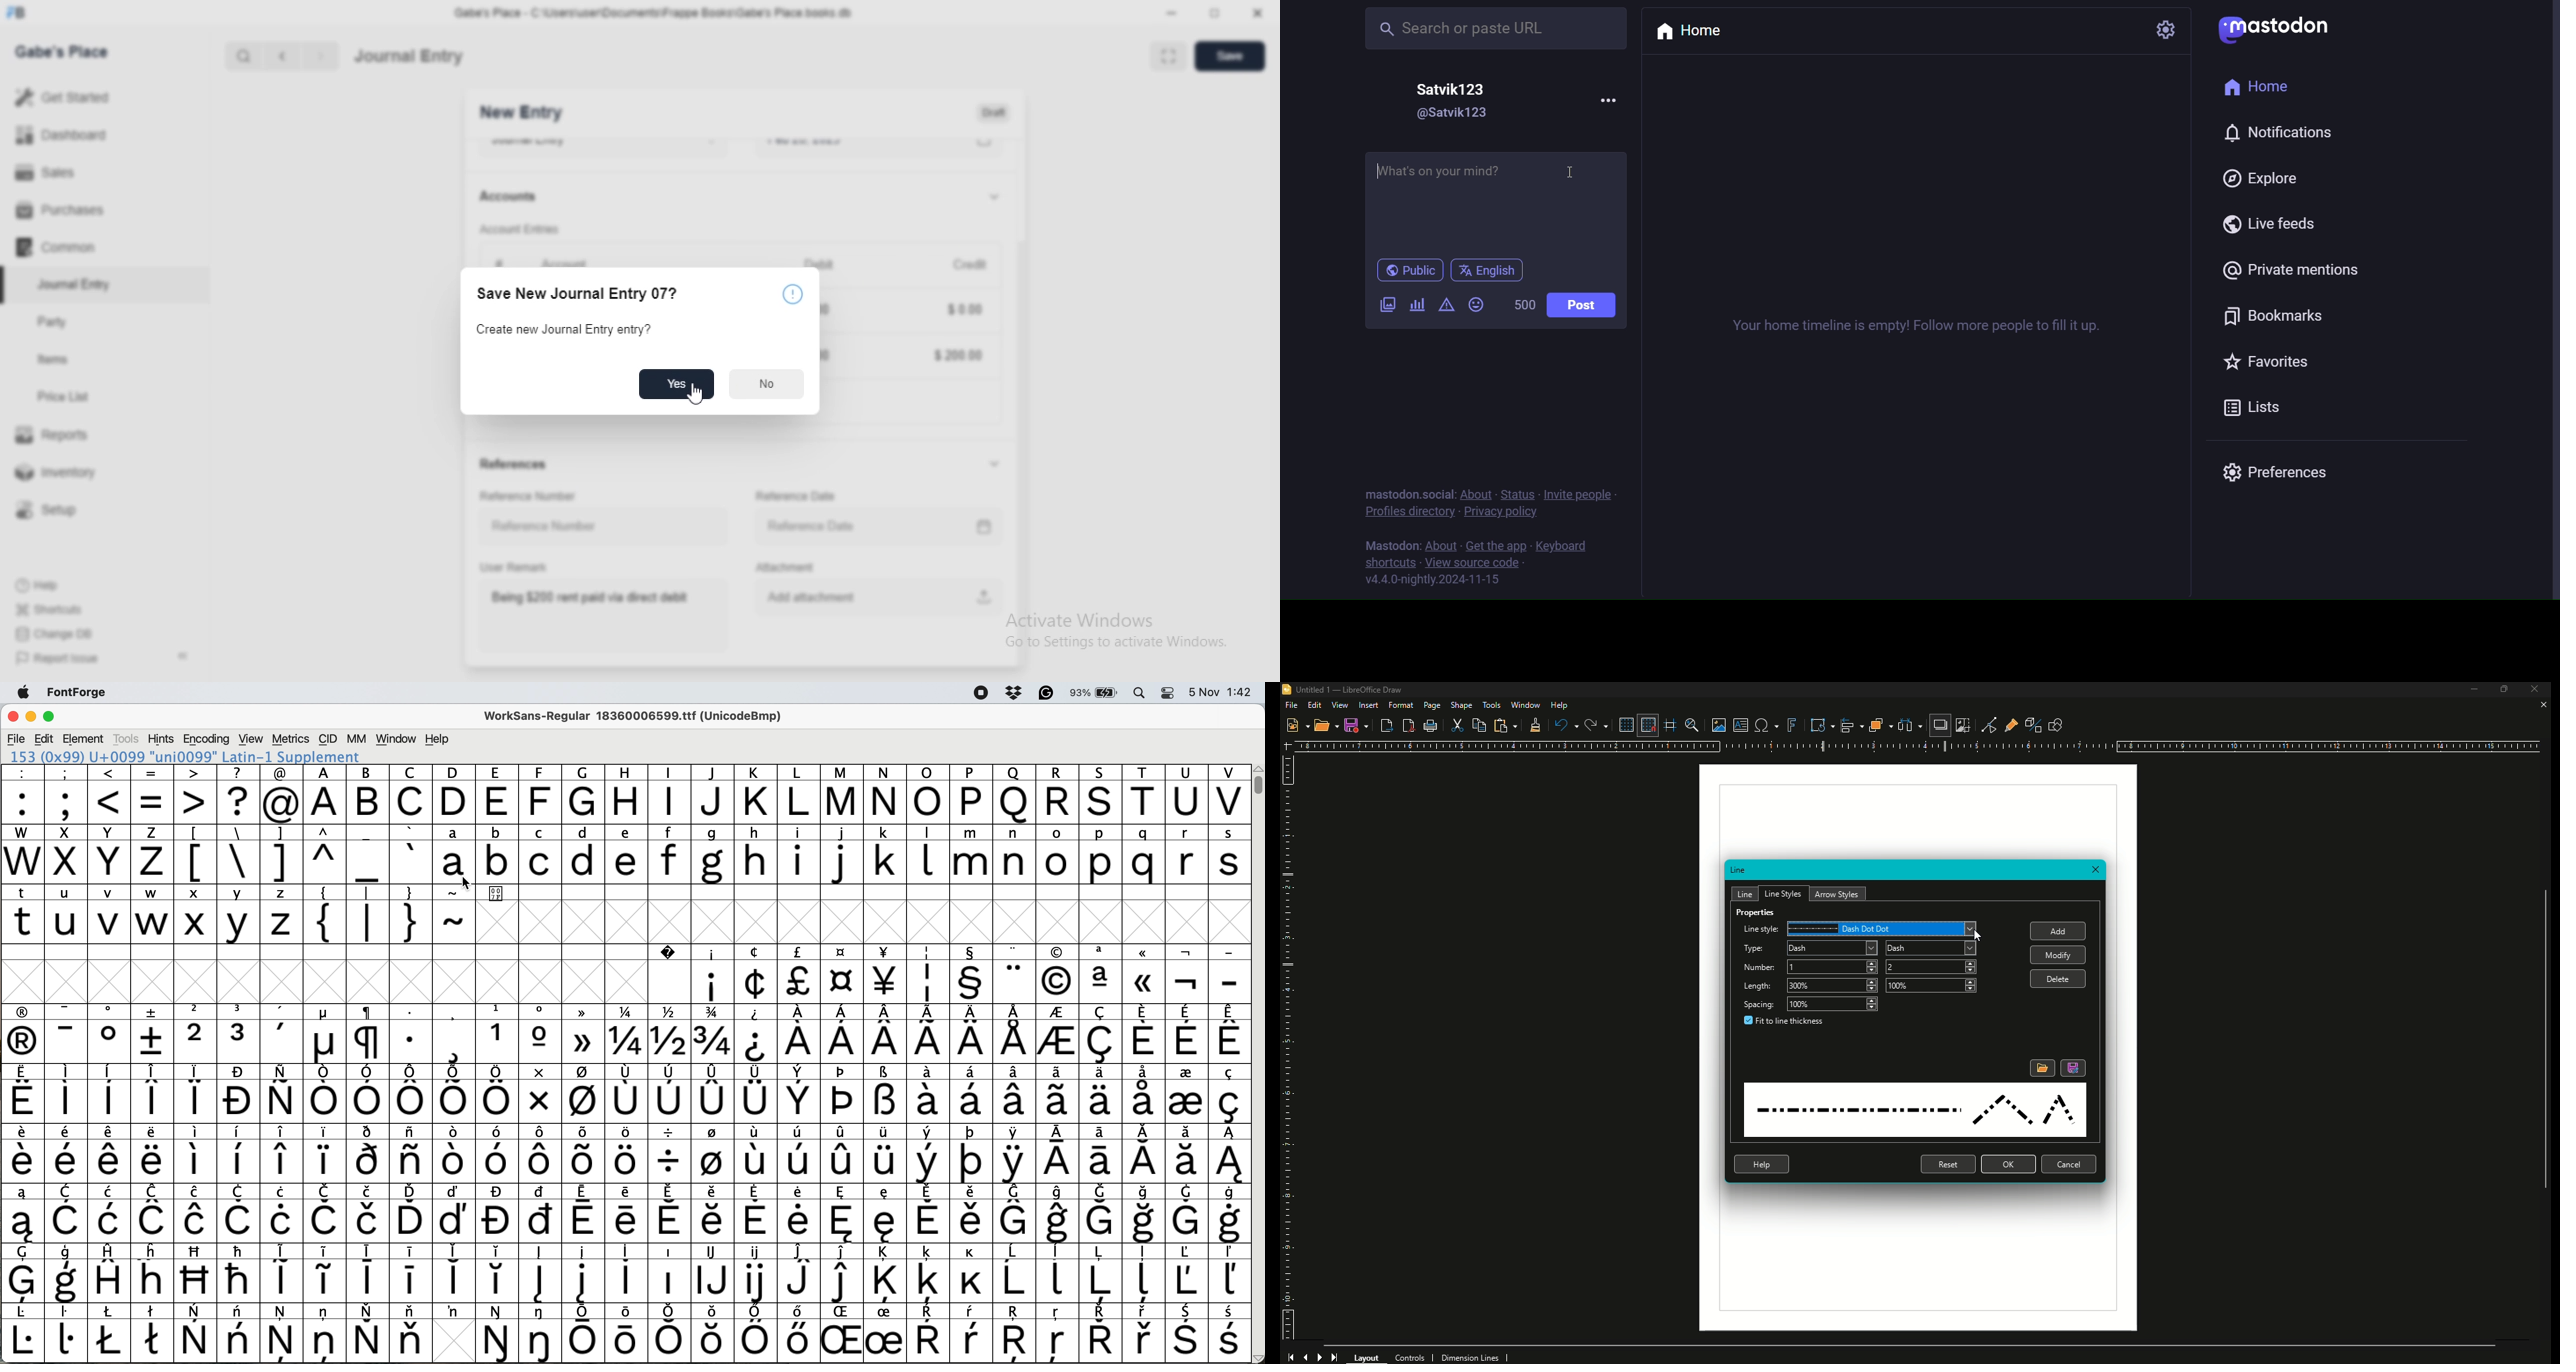  I want to click on , so click(541, 794).